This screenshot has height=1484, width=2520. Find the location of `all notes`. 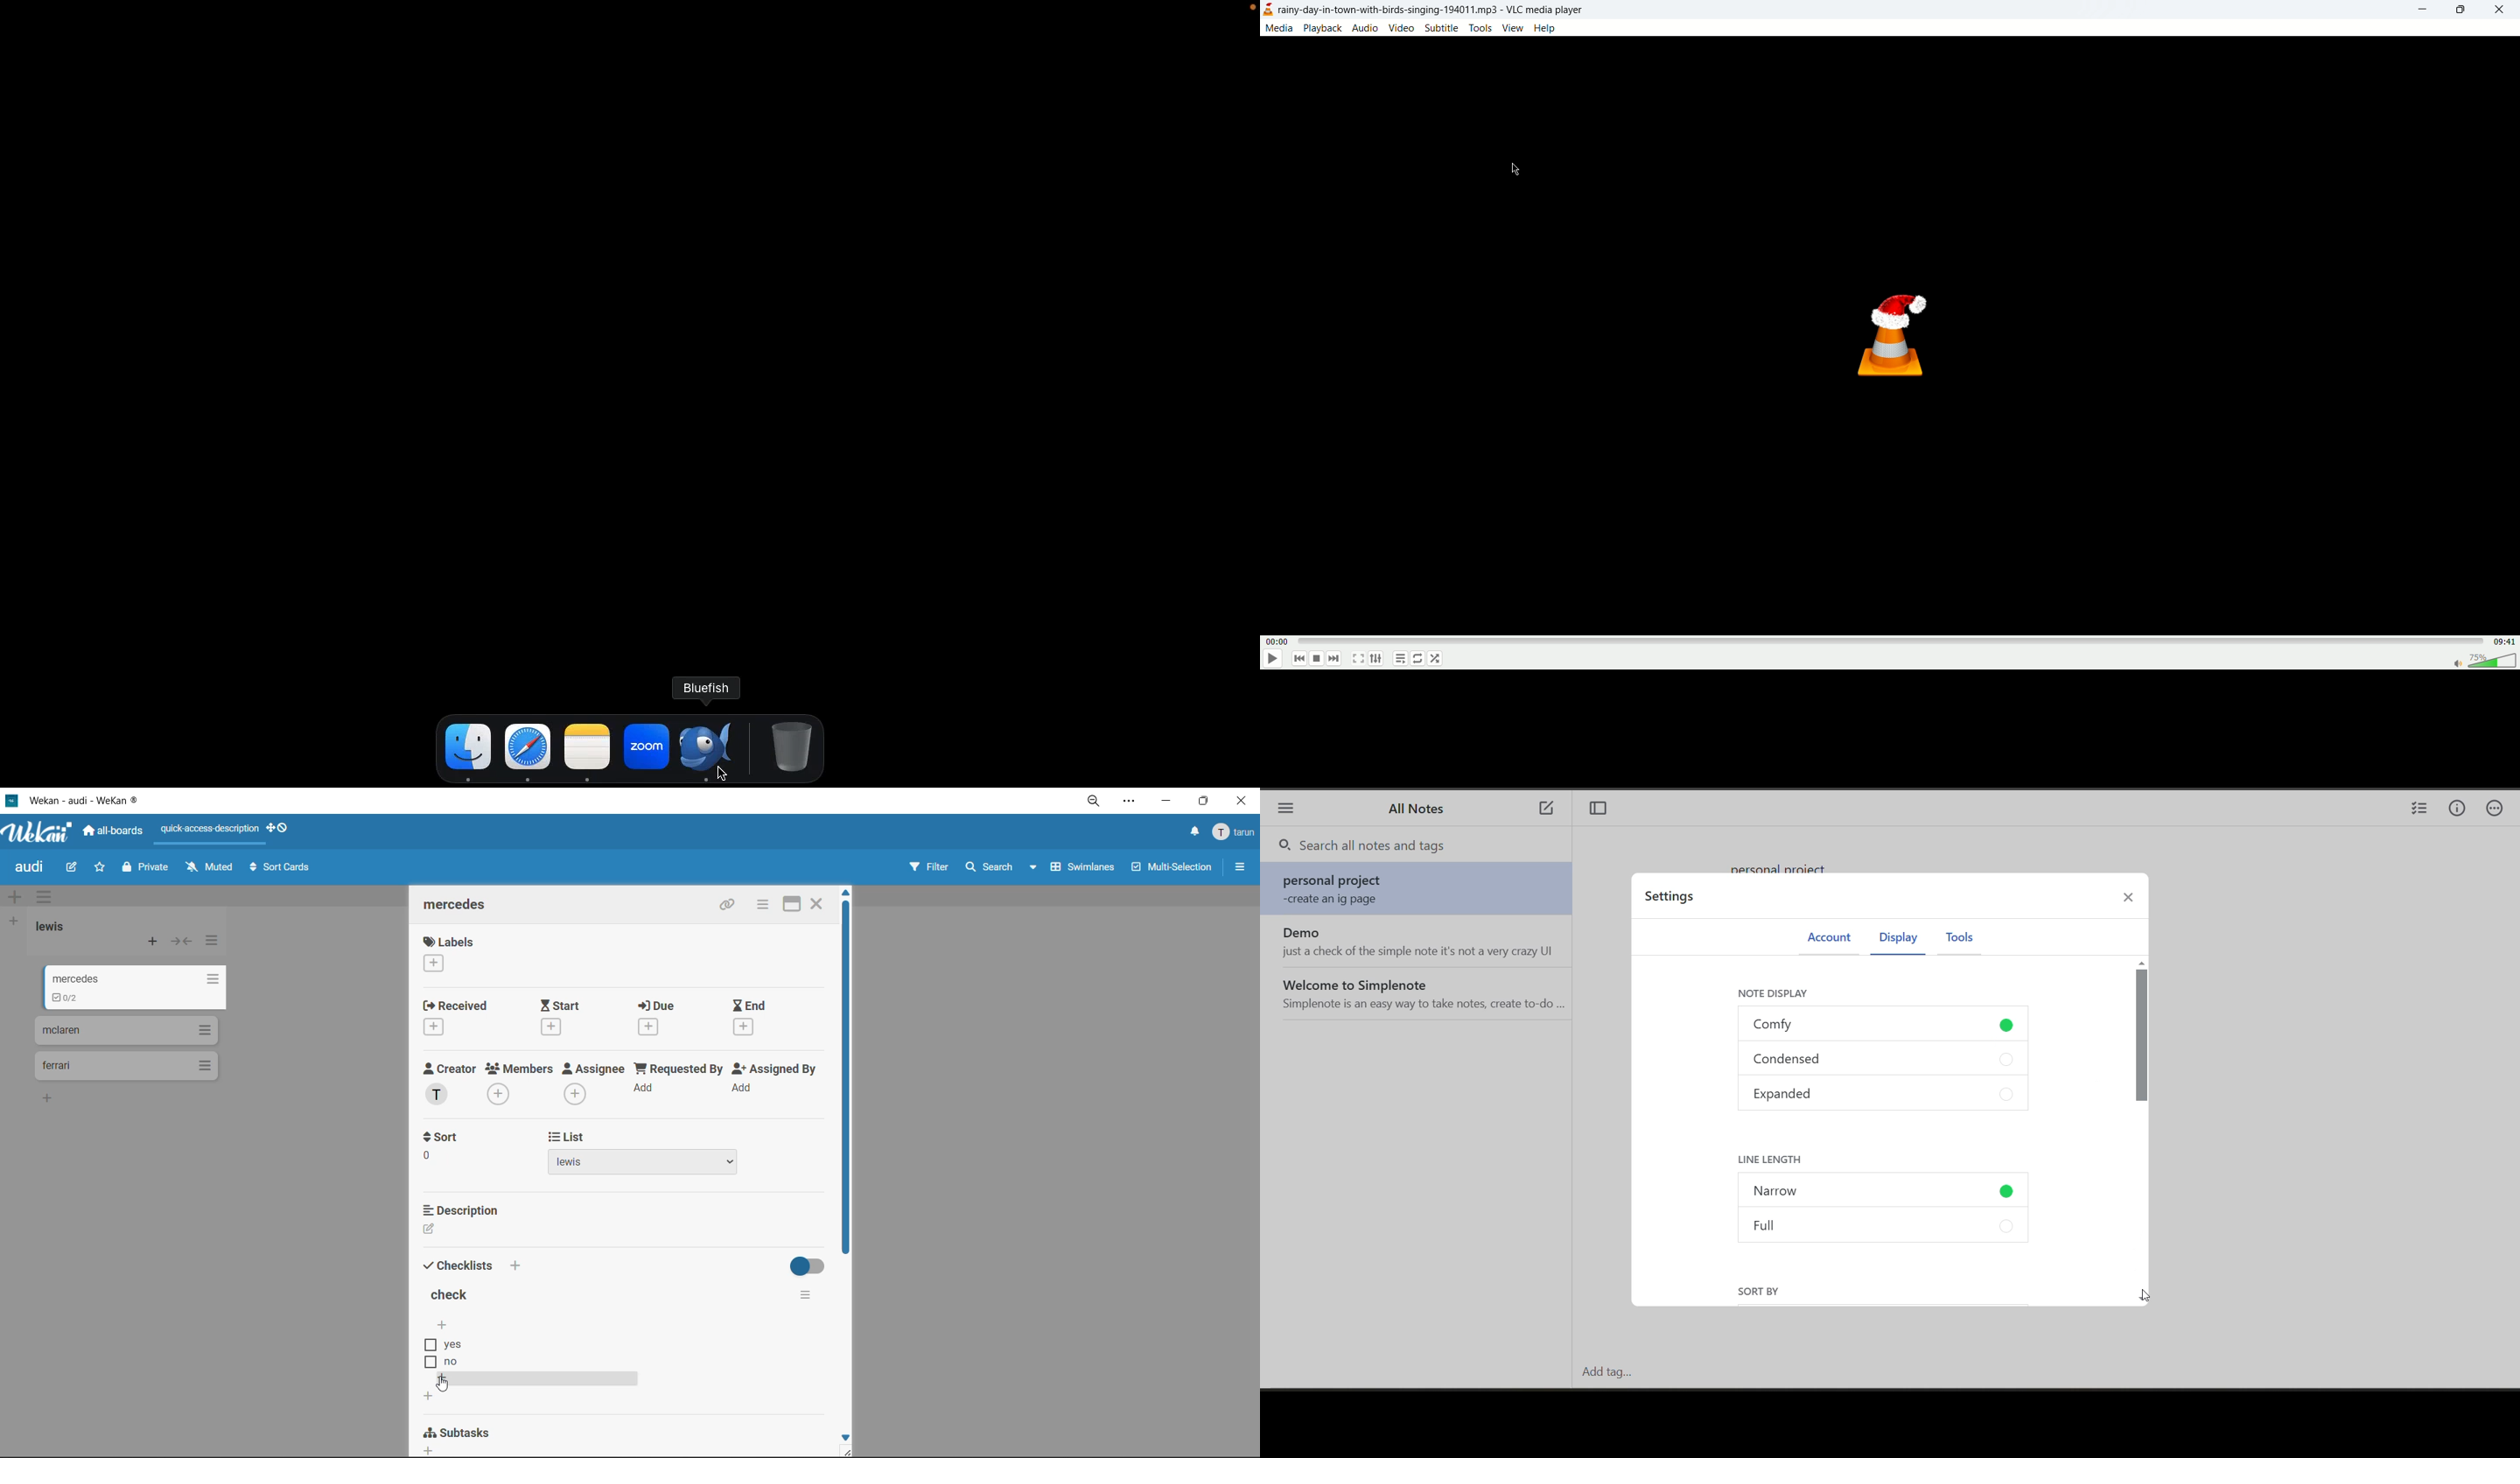

all notes is located at coordinates (1421, 813).